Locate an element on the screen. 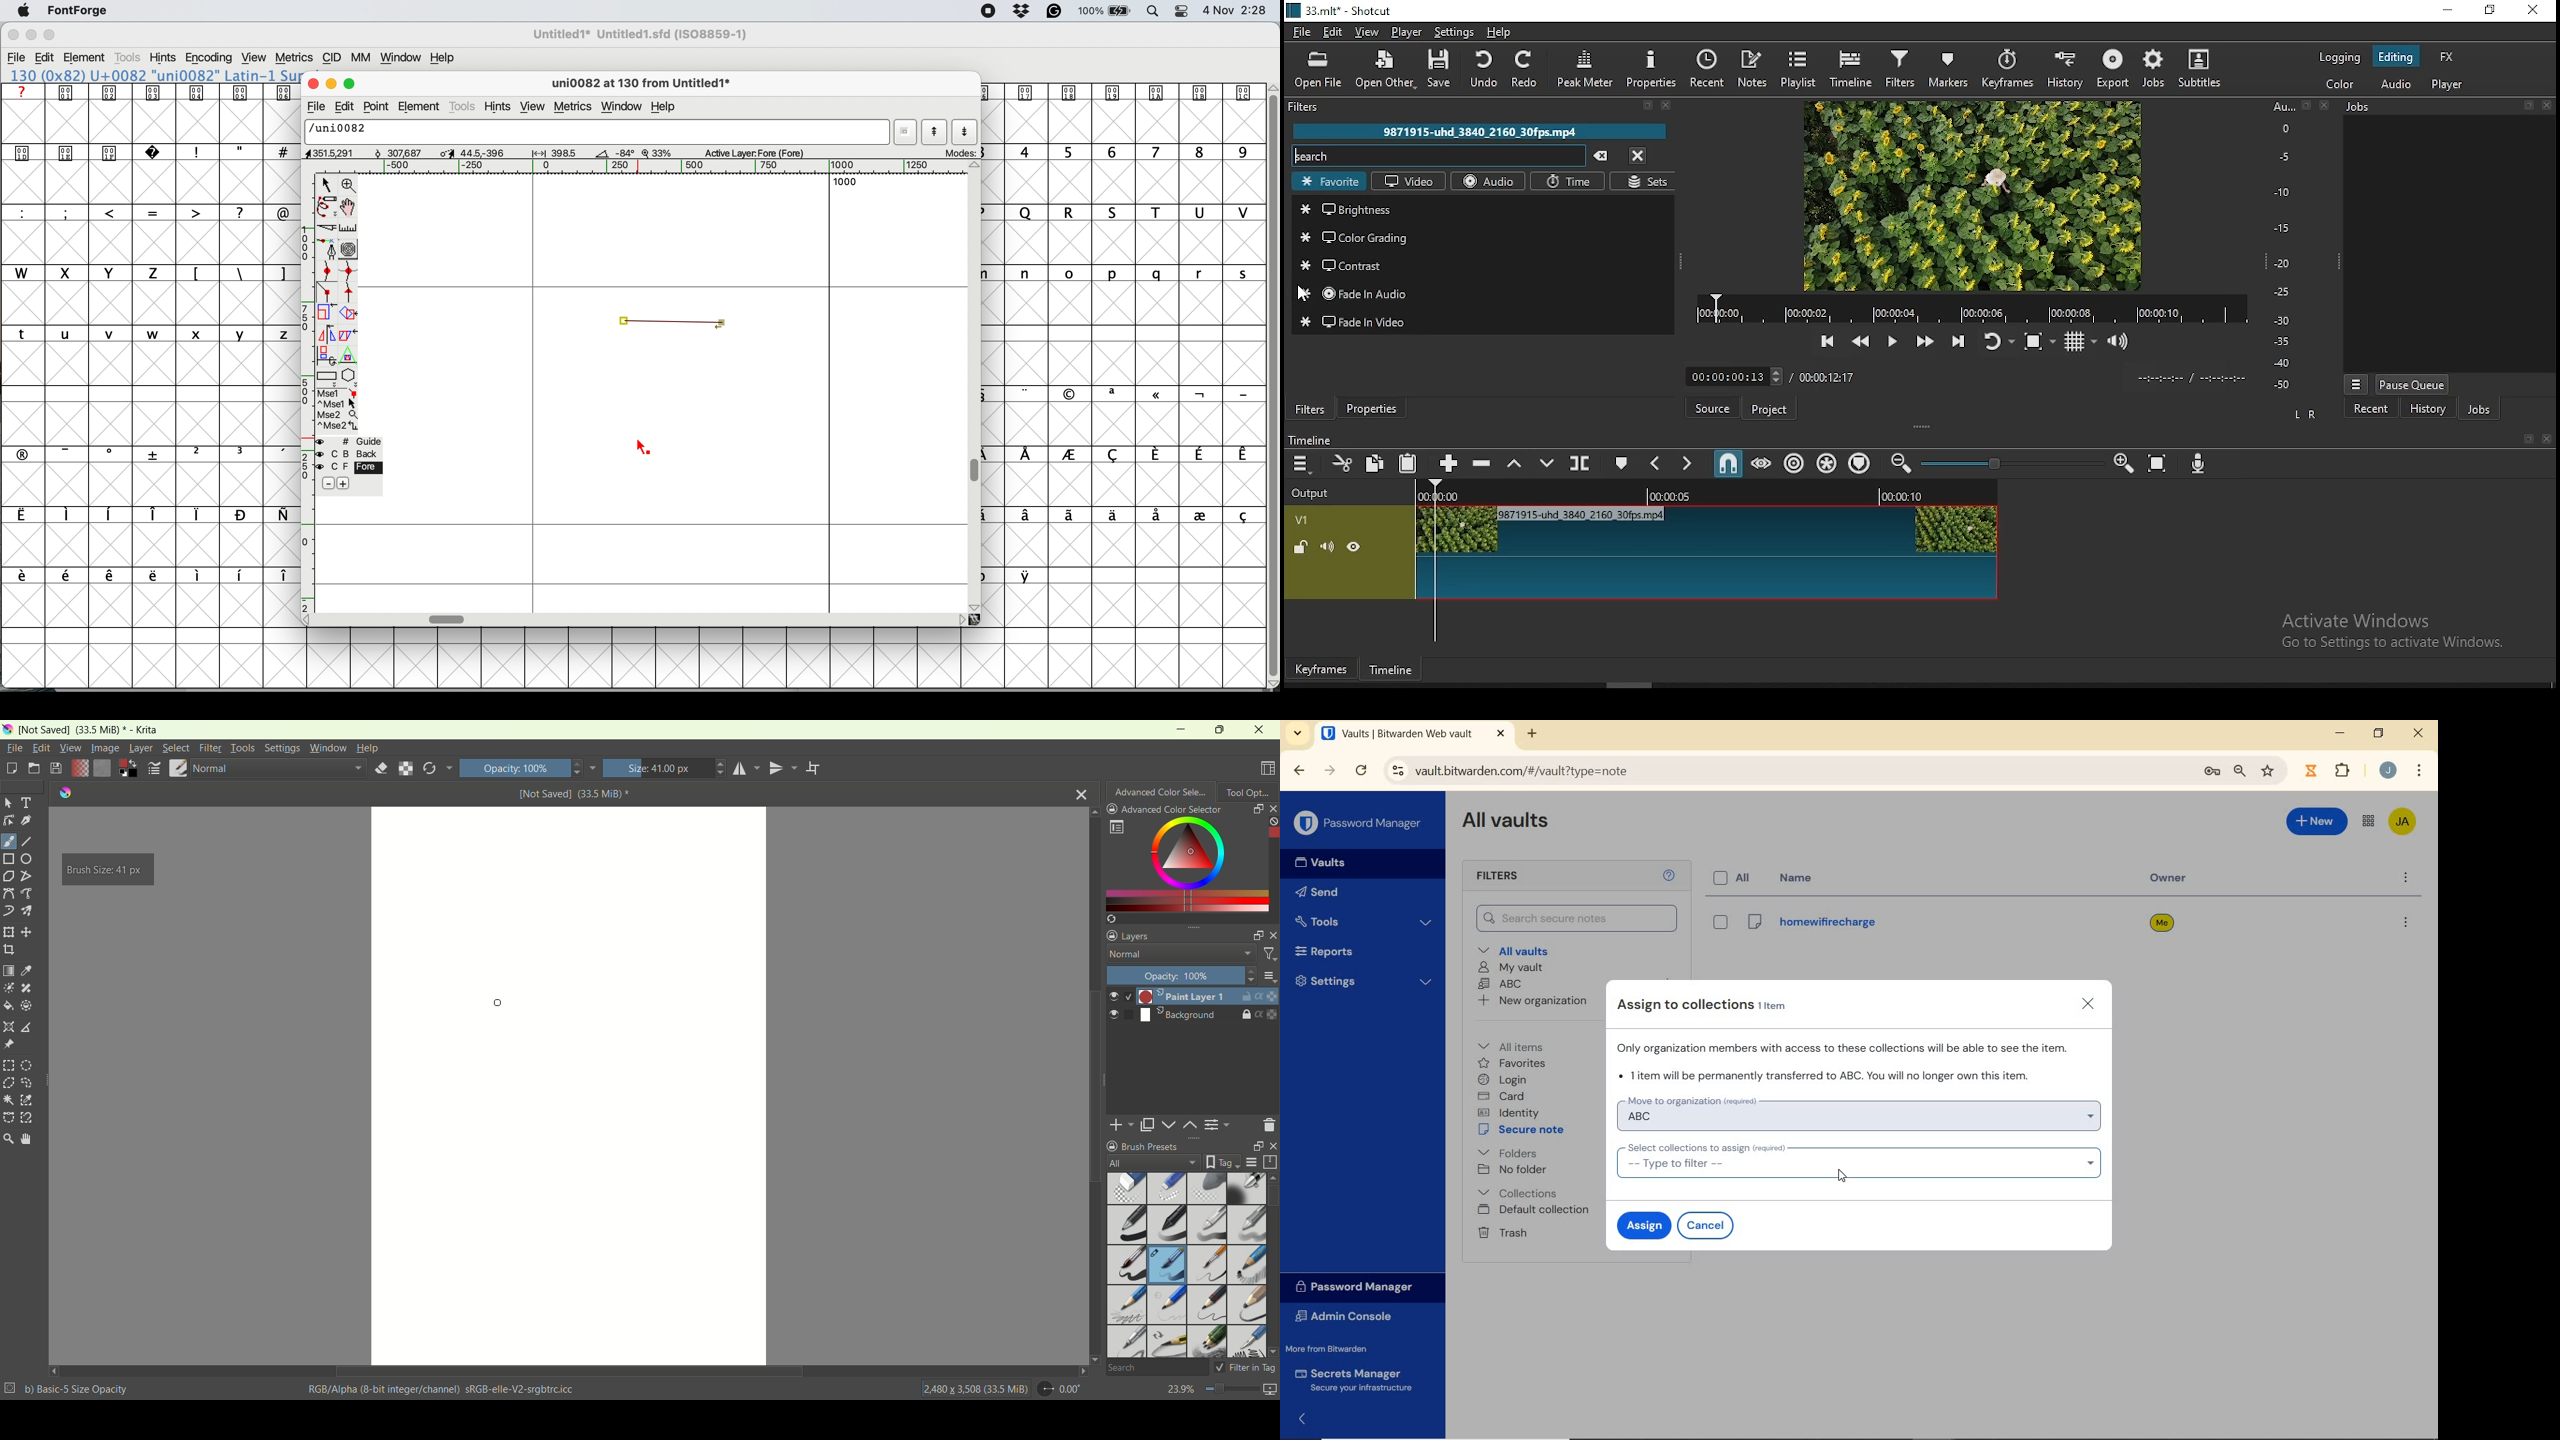 The width and height of the screenshot is (2576, 1456). pencil 1 is located at coordinates (1246, 1263).